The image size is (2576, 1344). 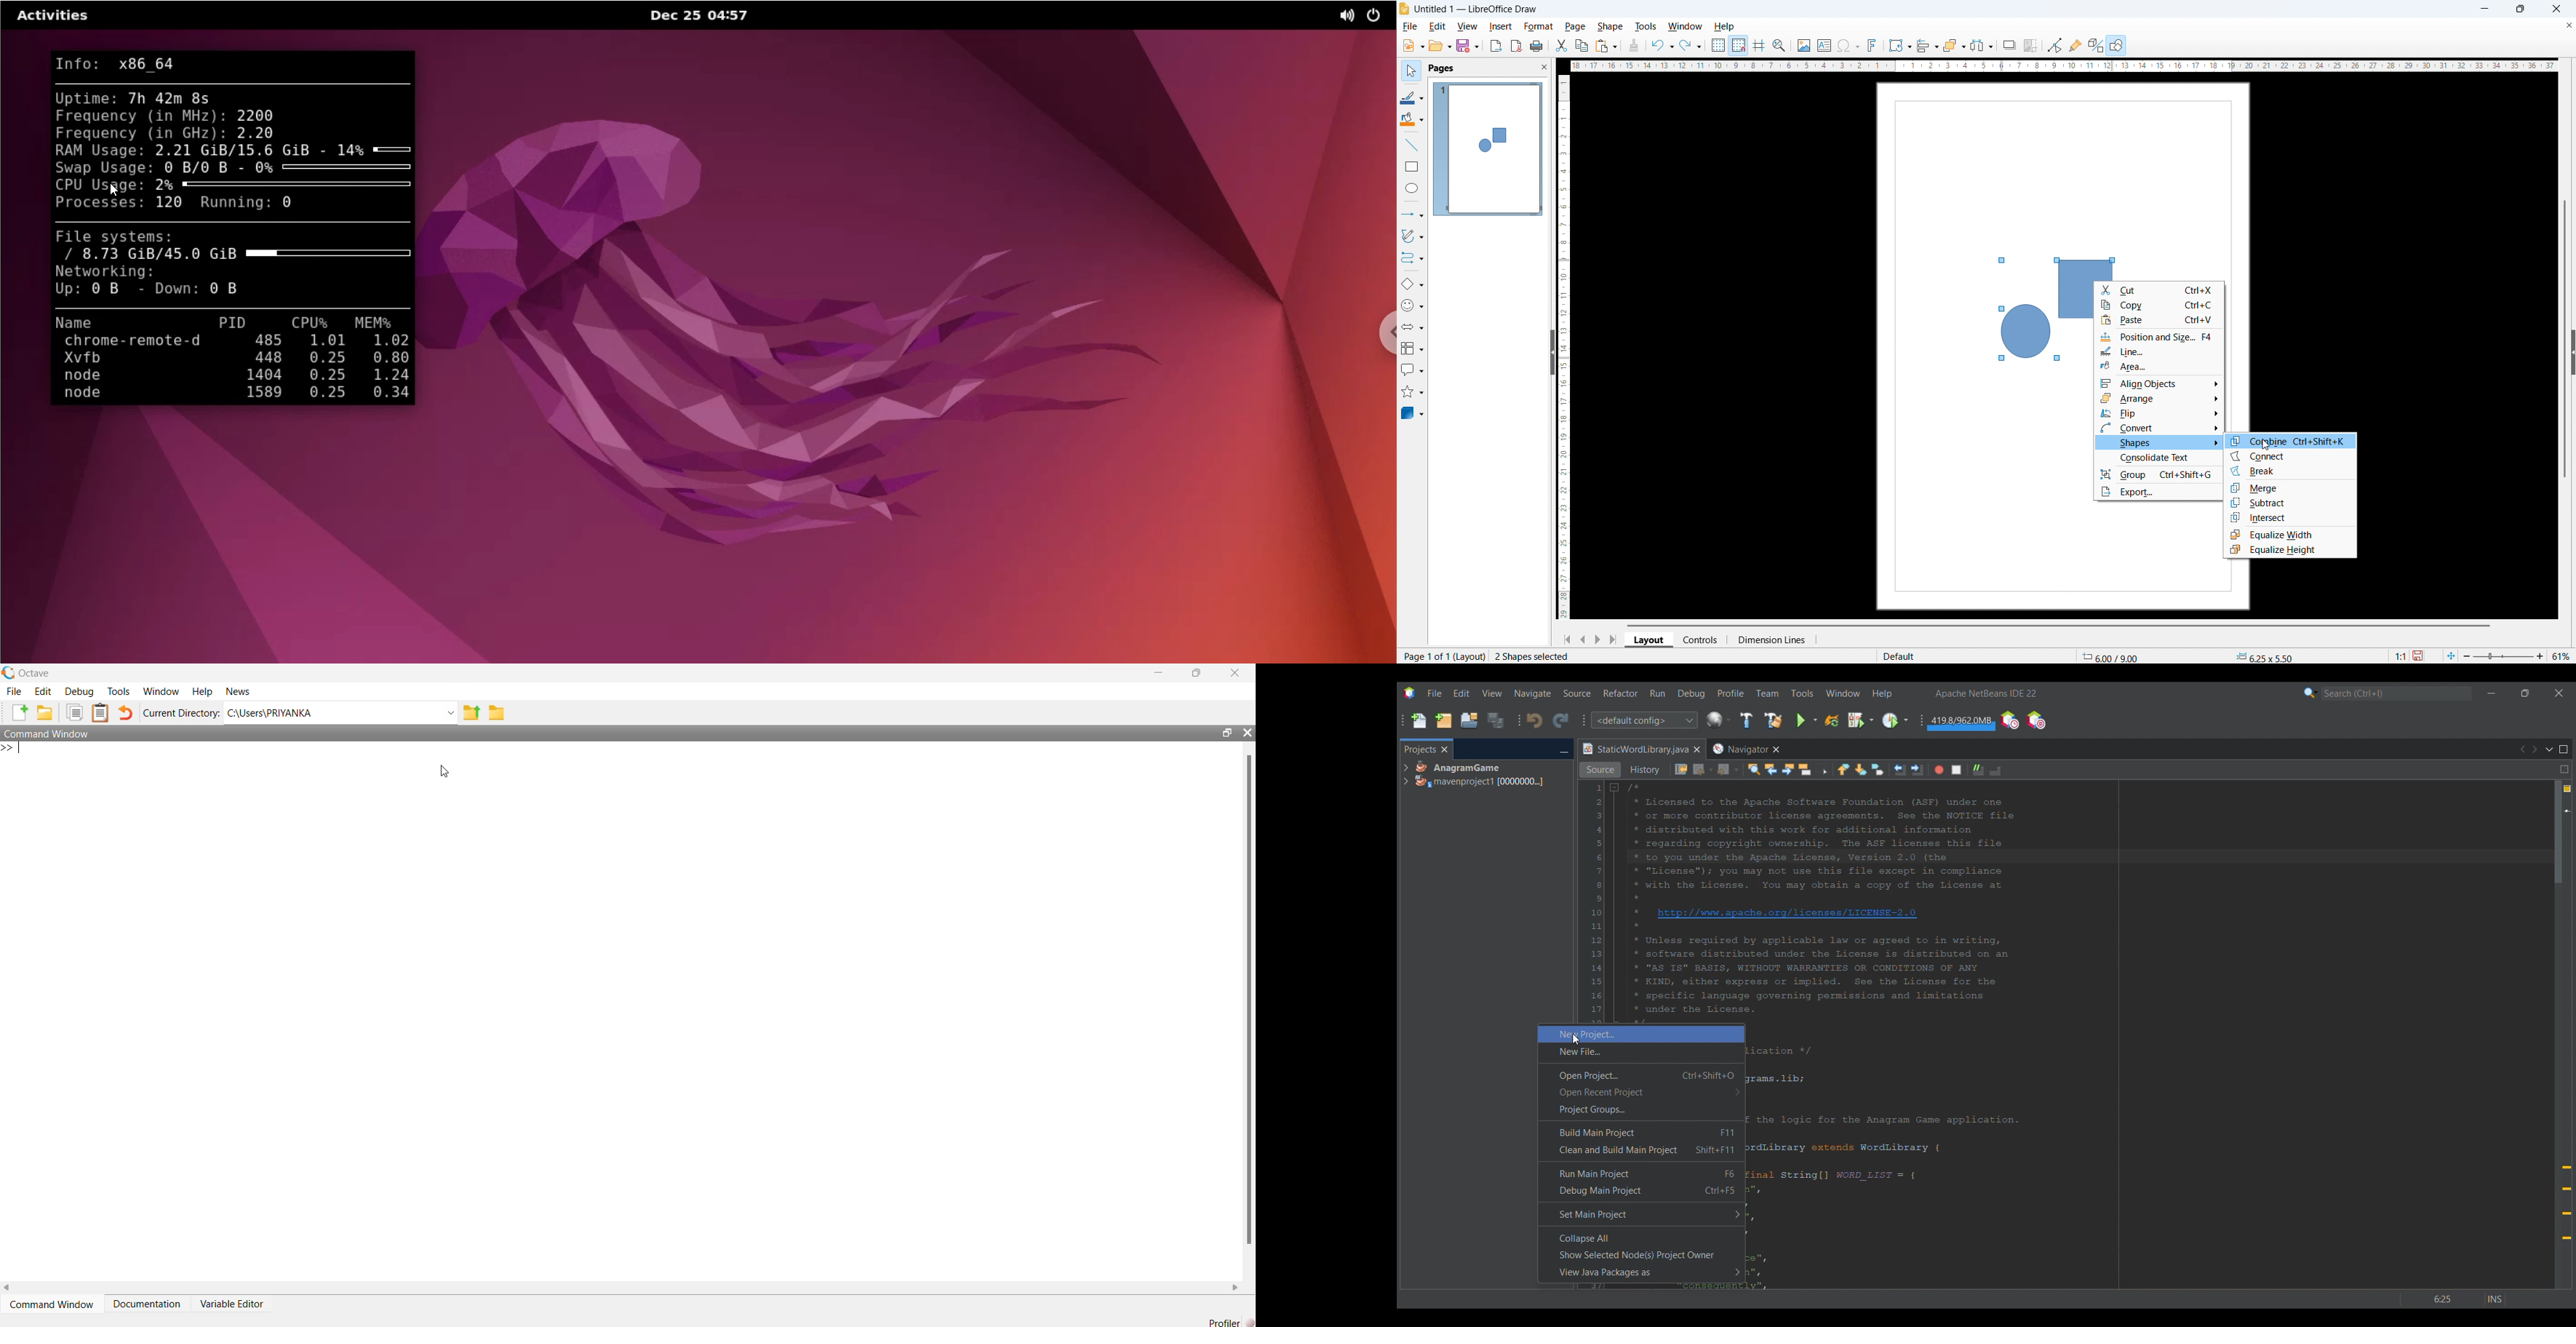 I want to click on insert image, so click(x=1804, y=46).